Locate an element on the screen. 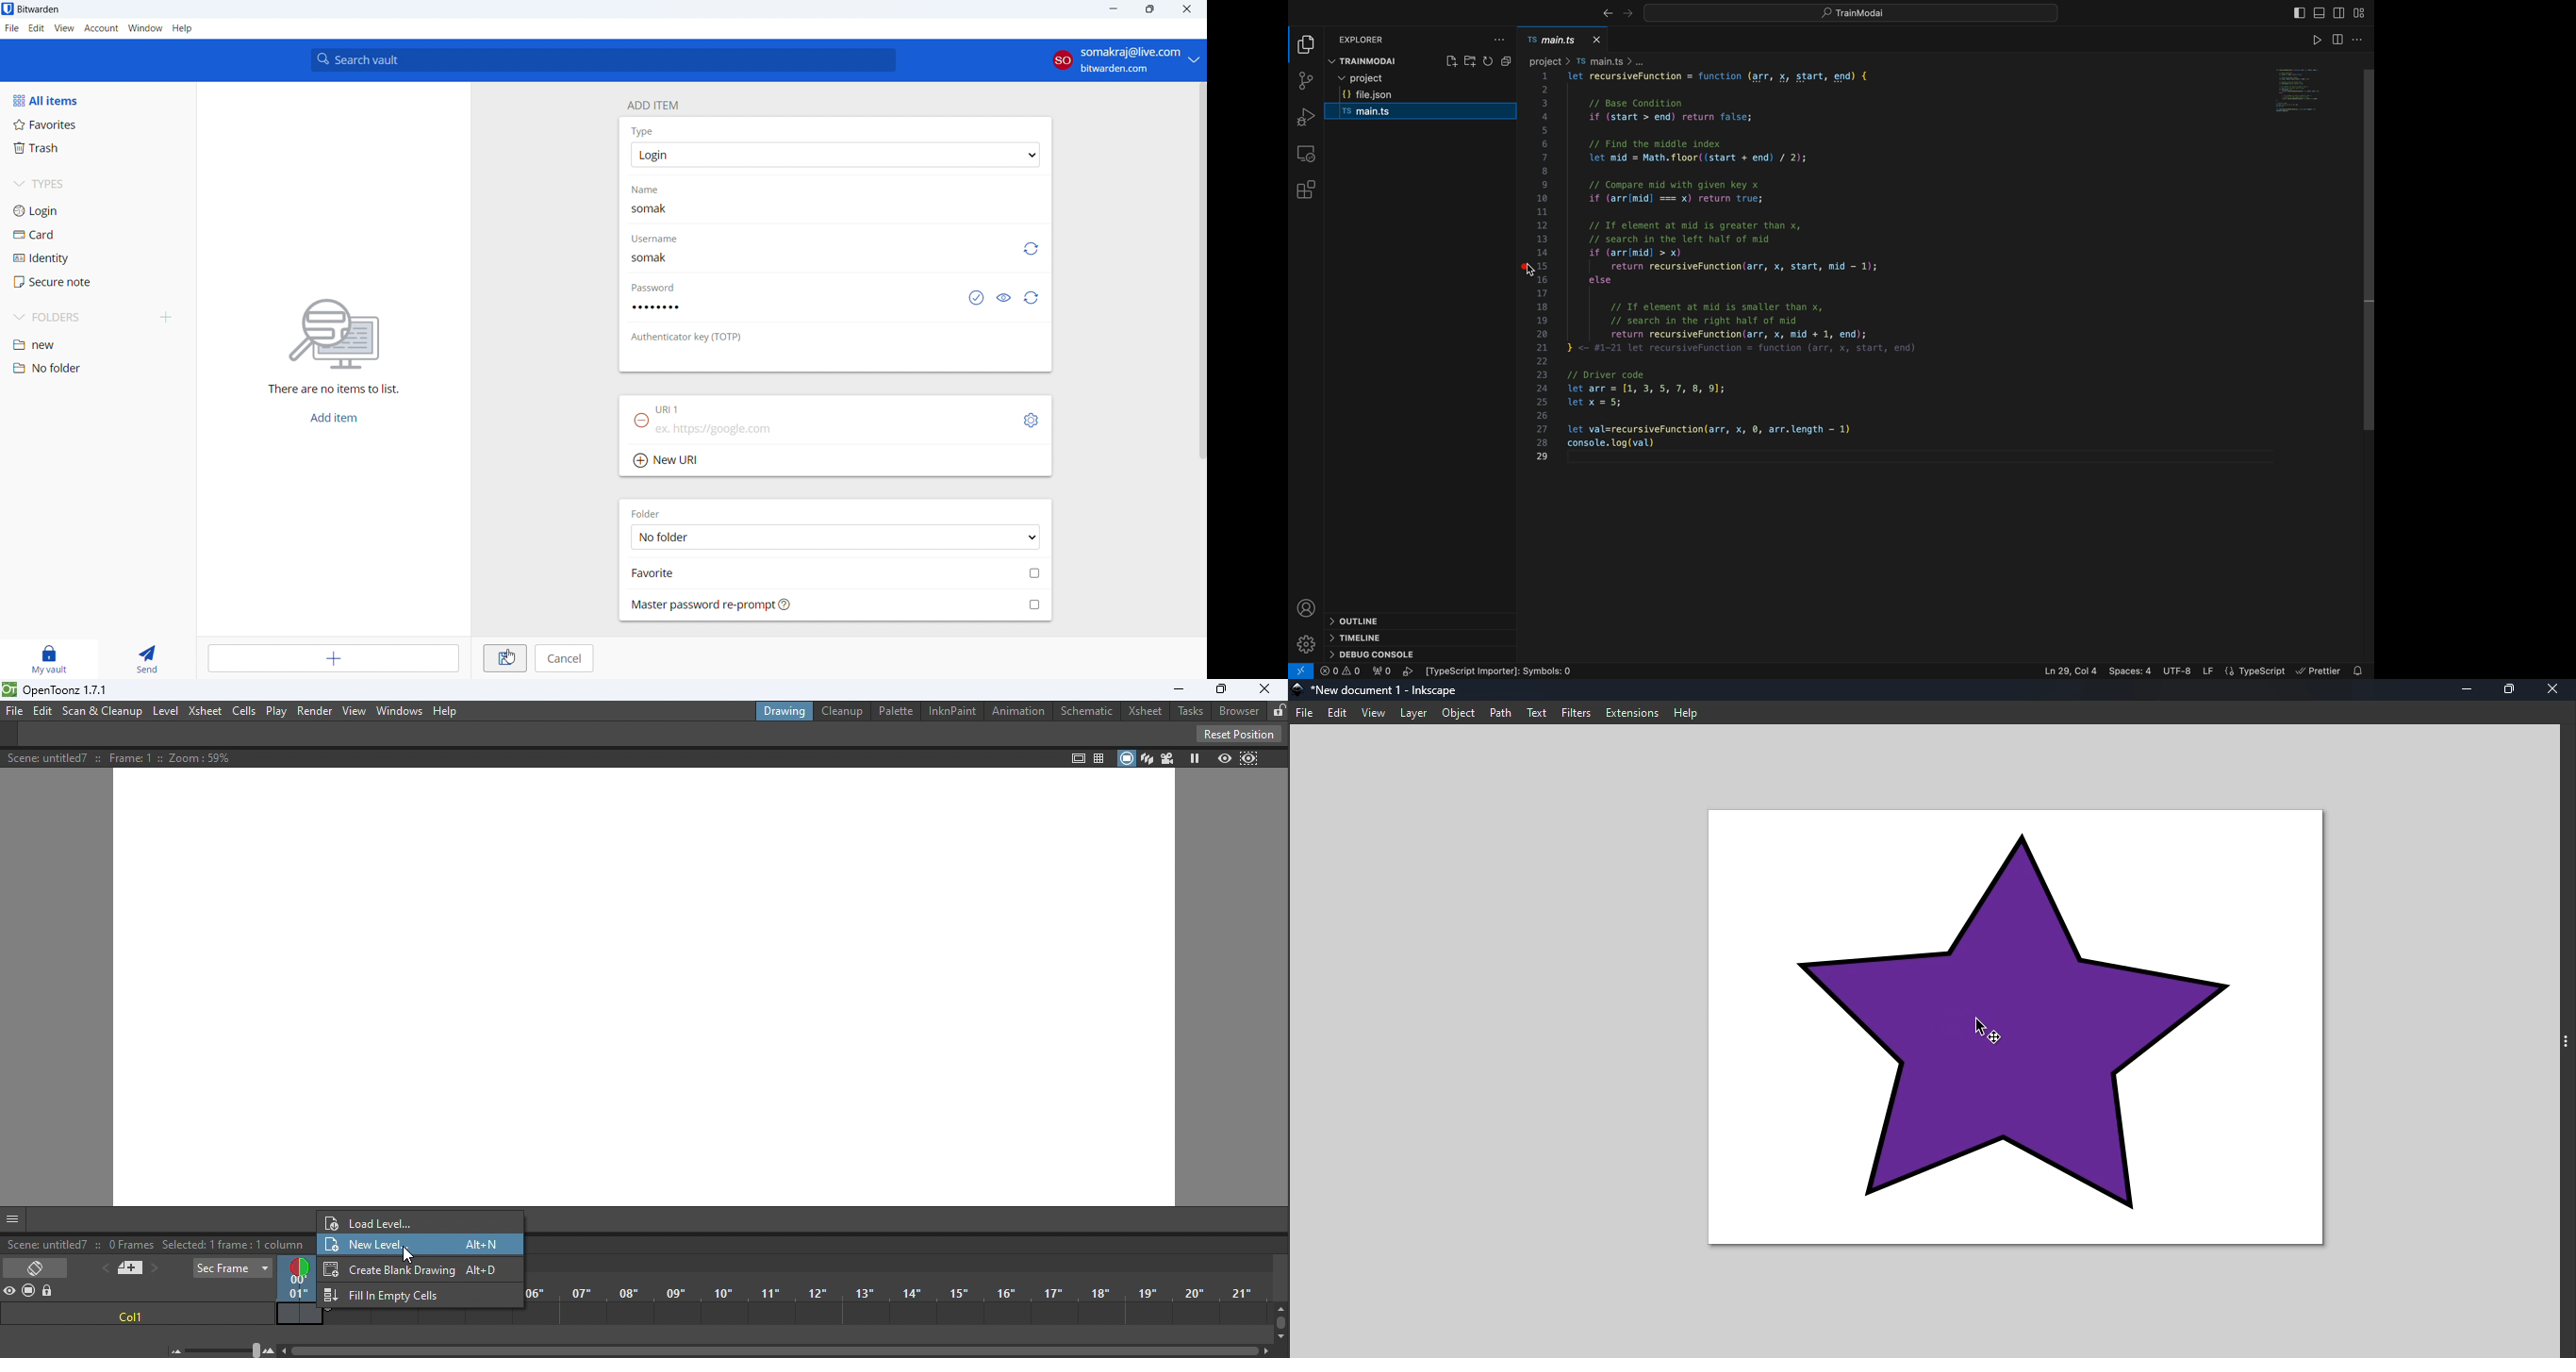 Image resolution: width=2576 pixels, height=1372 pixels. Edit is located at coordinates (1337, 713).